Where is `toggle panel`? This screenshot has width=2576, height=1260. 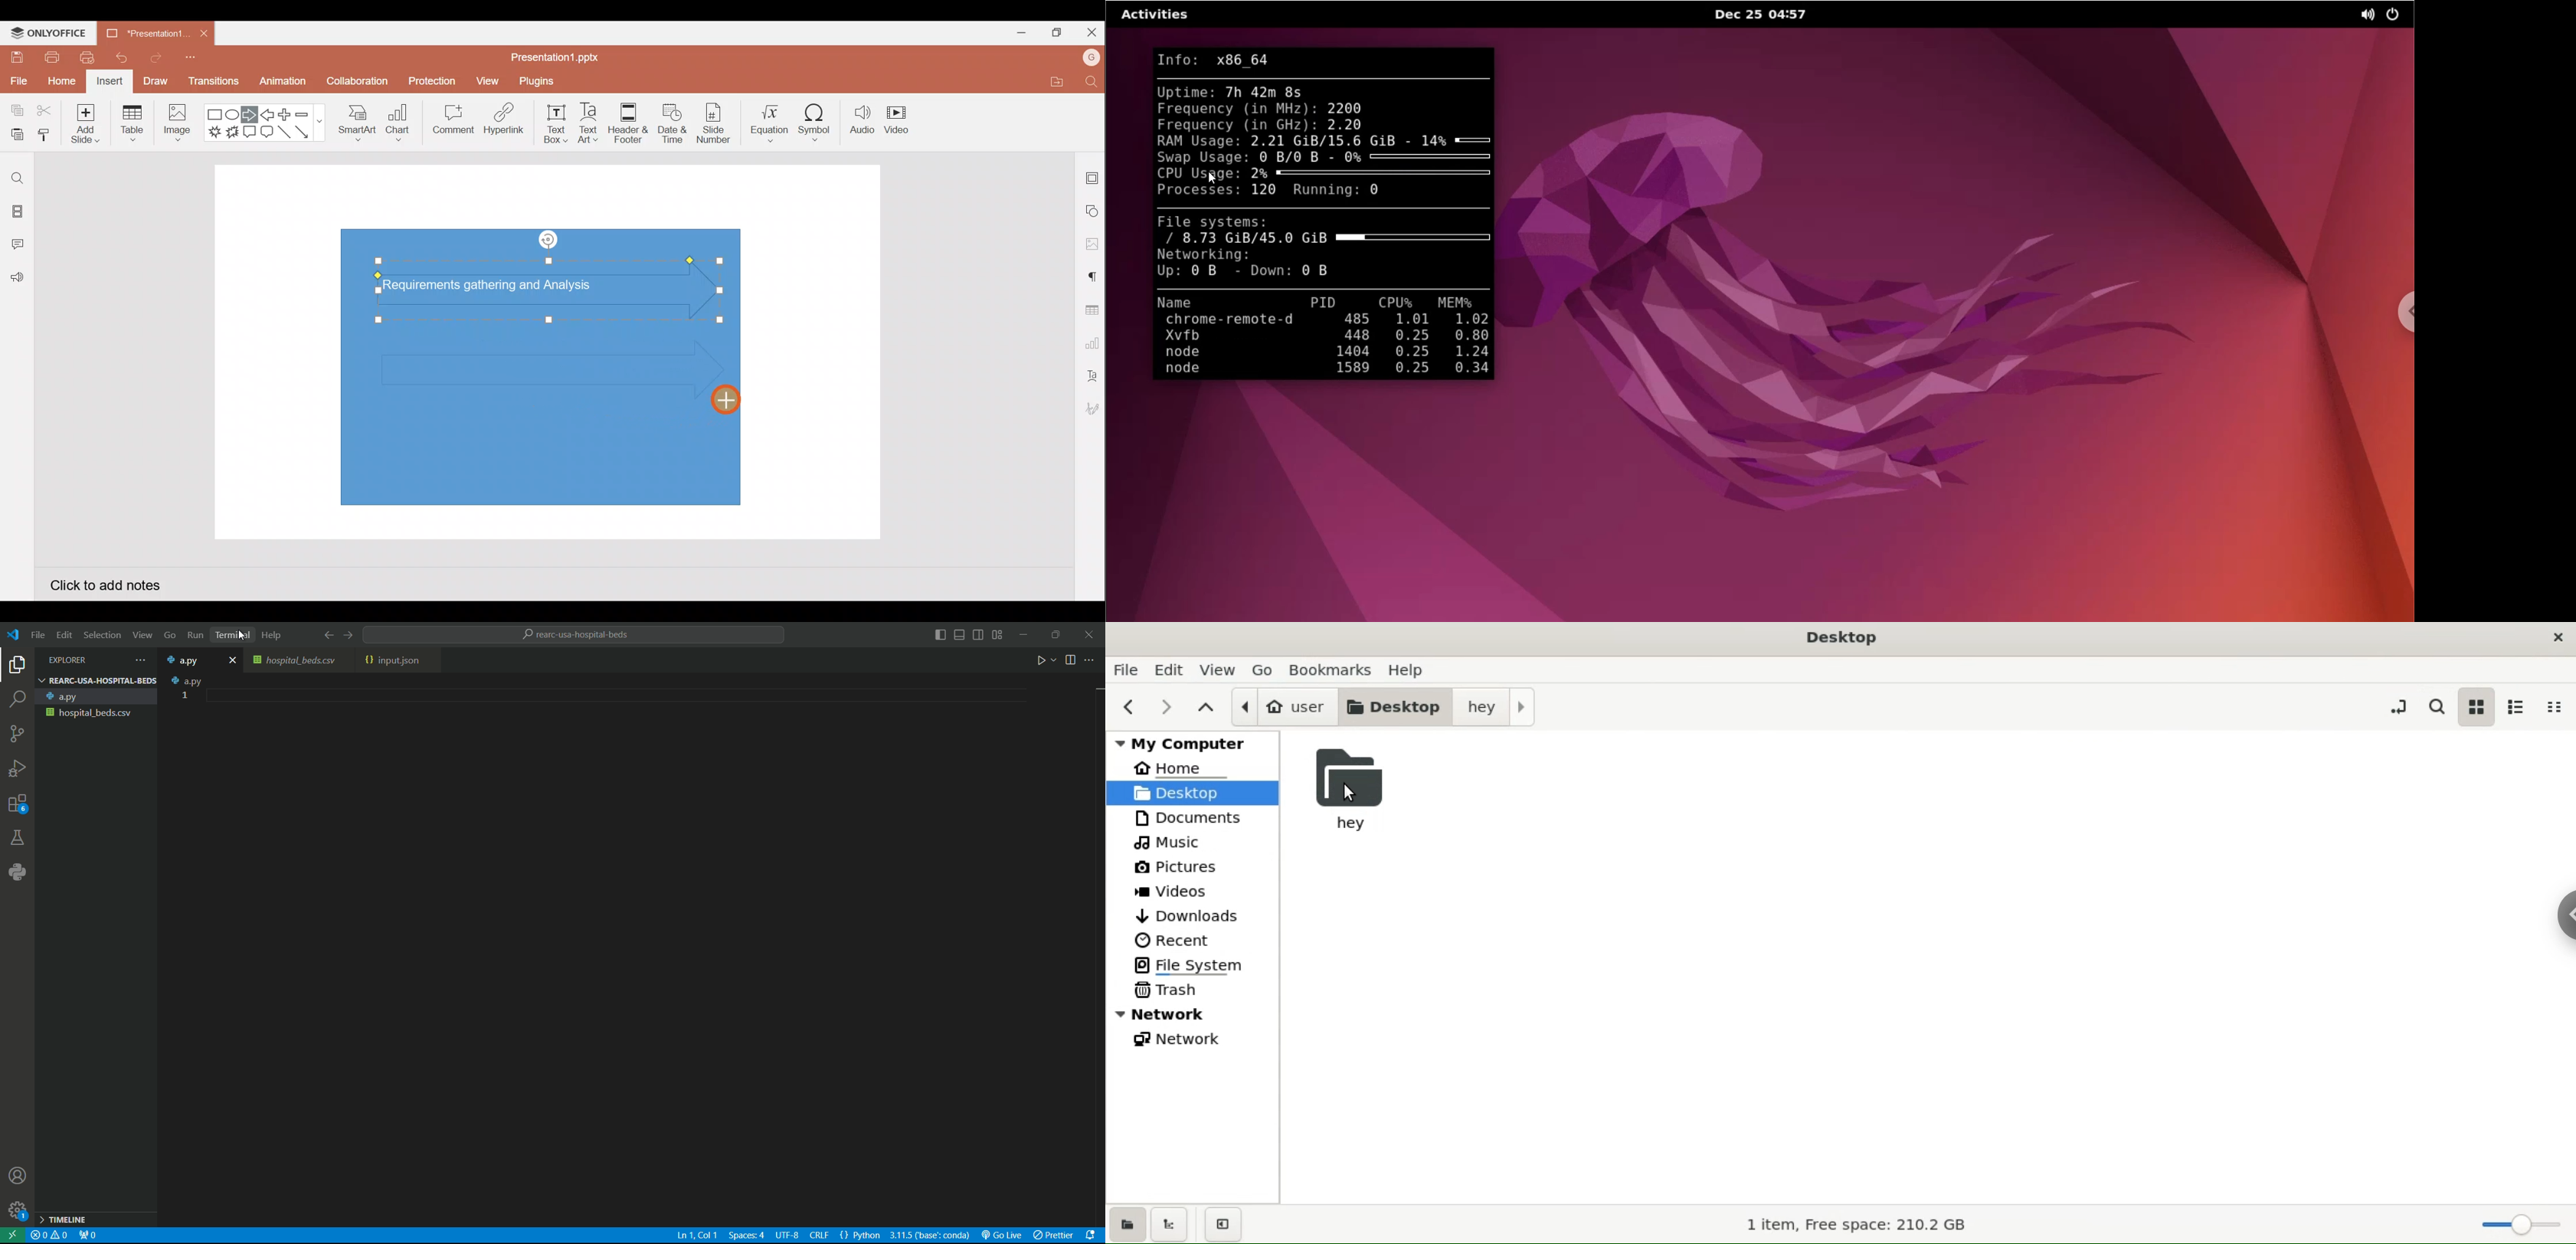 toggle panel is located at coordinates (961, 635).